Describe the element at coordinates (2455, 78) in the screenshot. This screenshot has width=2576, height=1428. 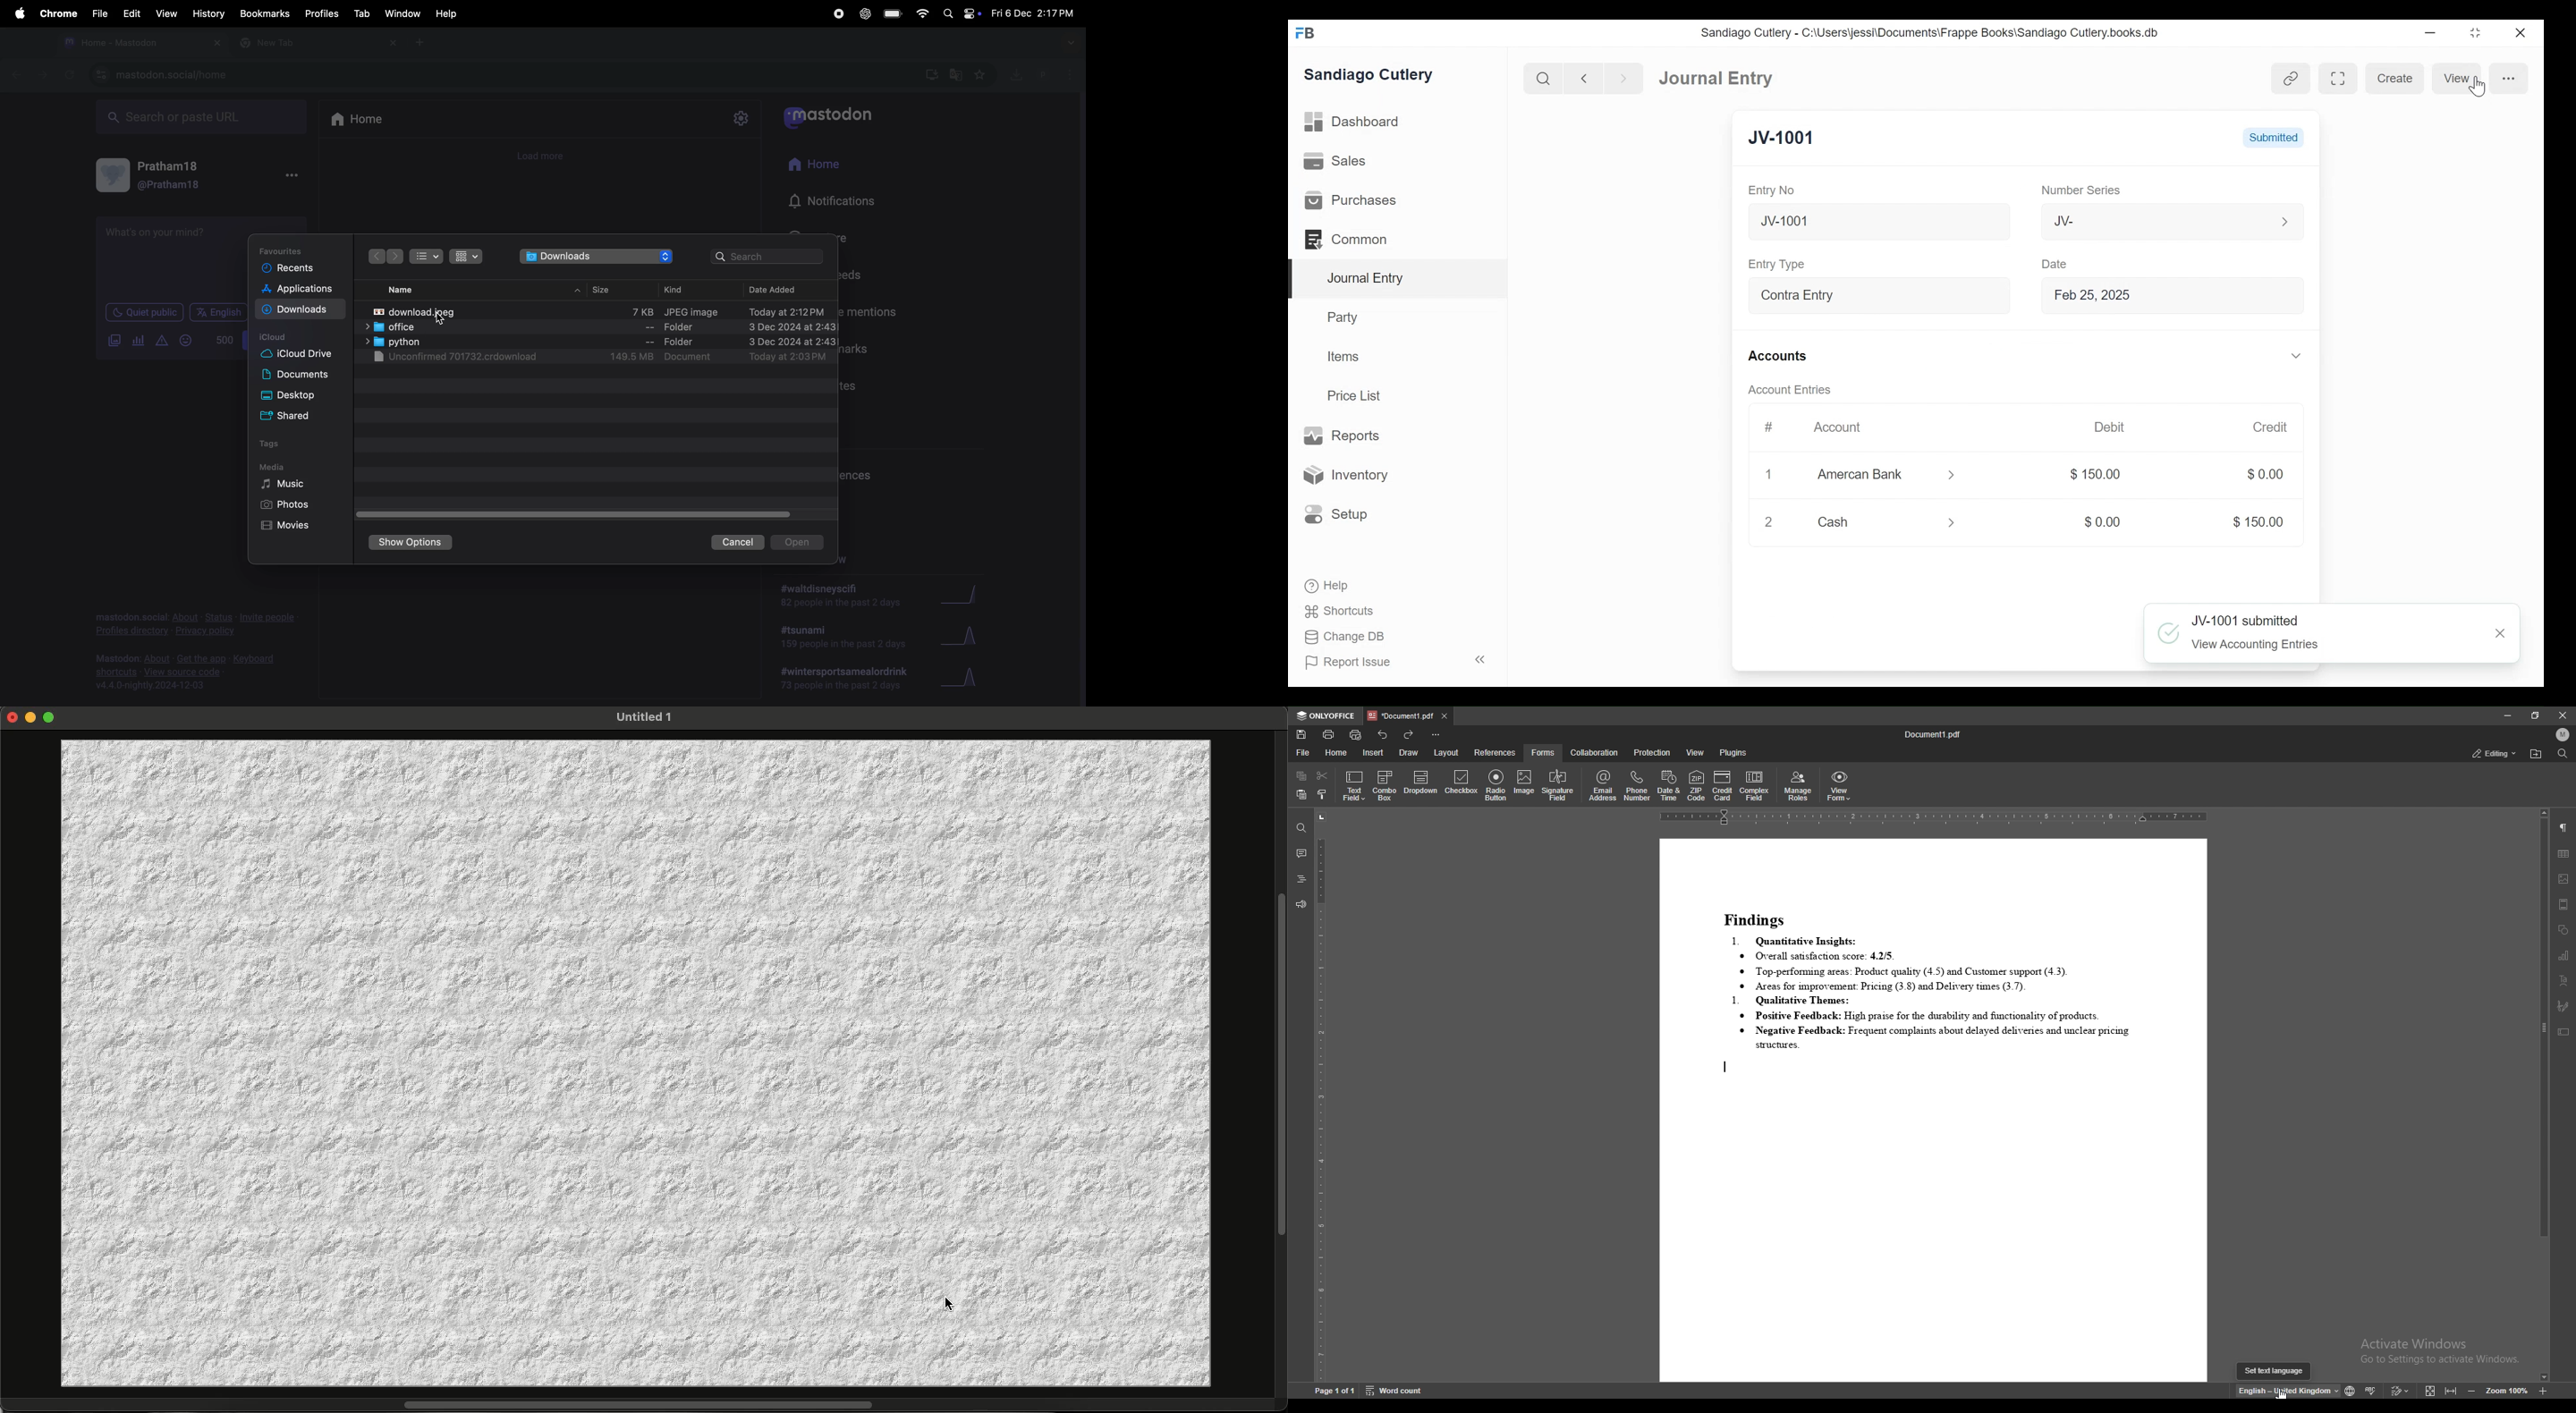
I see `View` at that location.